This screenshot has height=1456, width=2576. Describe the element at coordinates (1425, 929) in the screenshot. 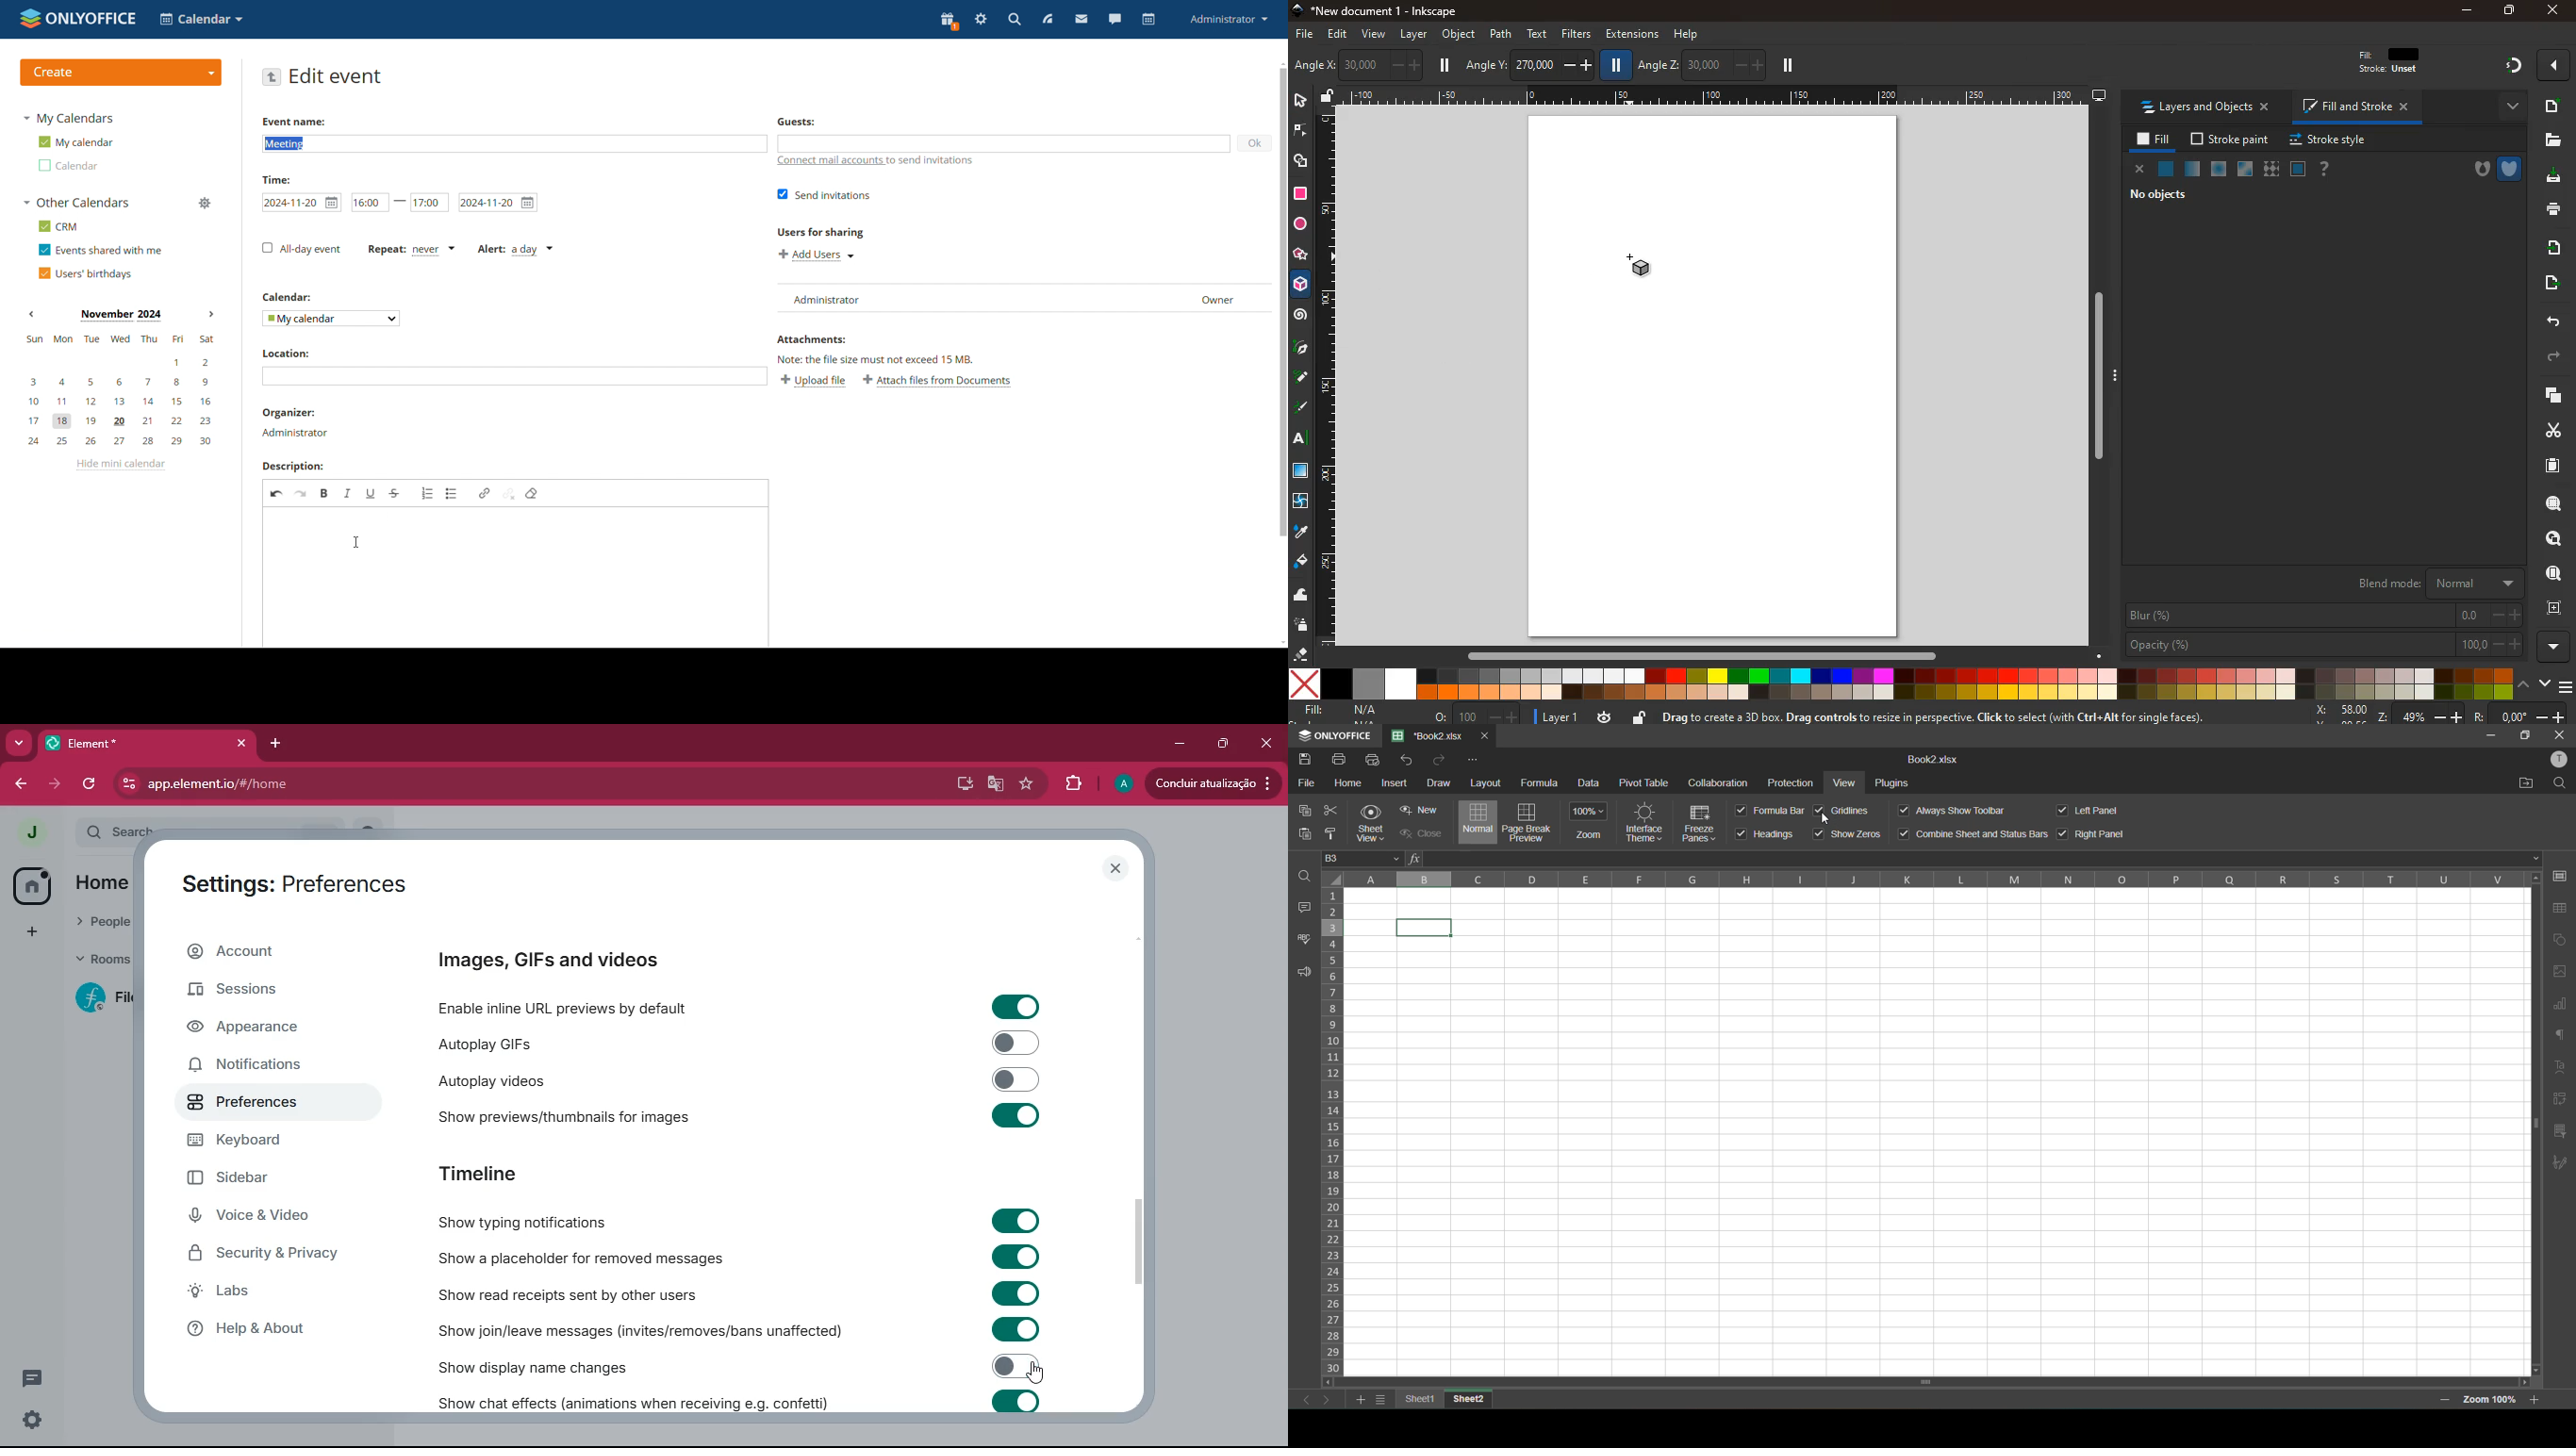

I see `cell` at that location.